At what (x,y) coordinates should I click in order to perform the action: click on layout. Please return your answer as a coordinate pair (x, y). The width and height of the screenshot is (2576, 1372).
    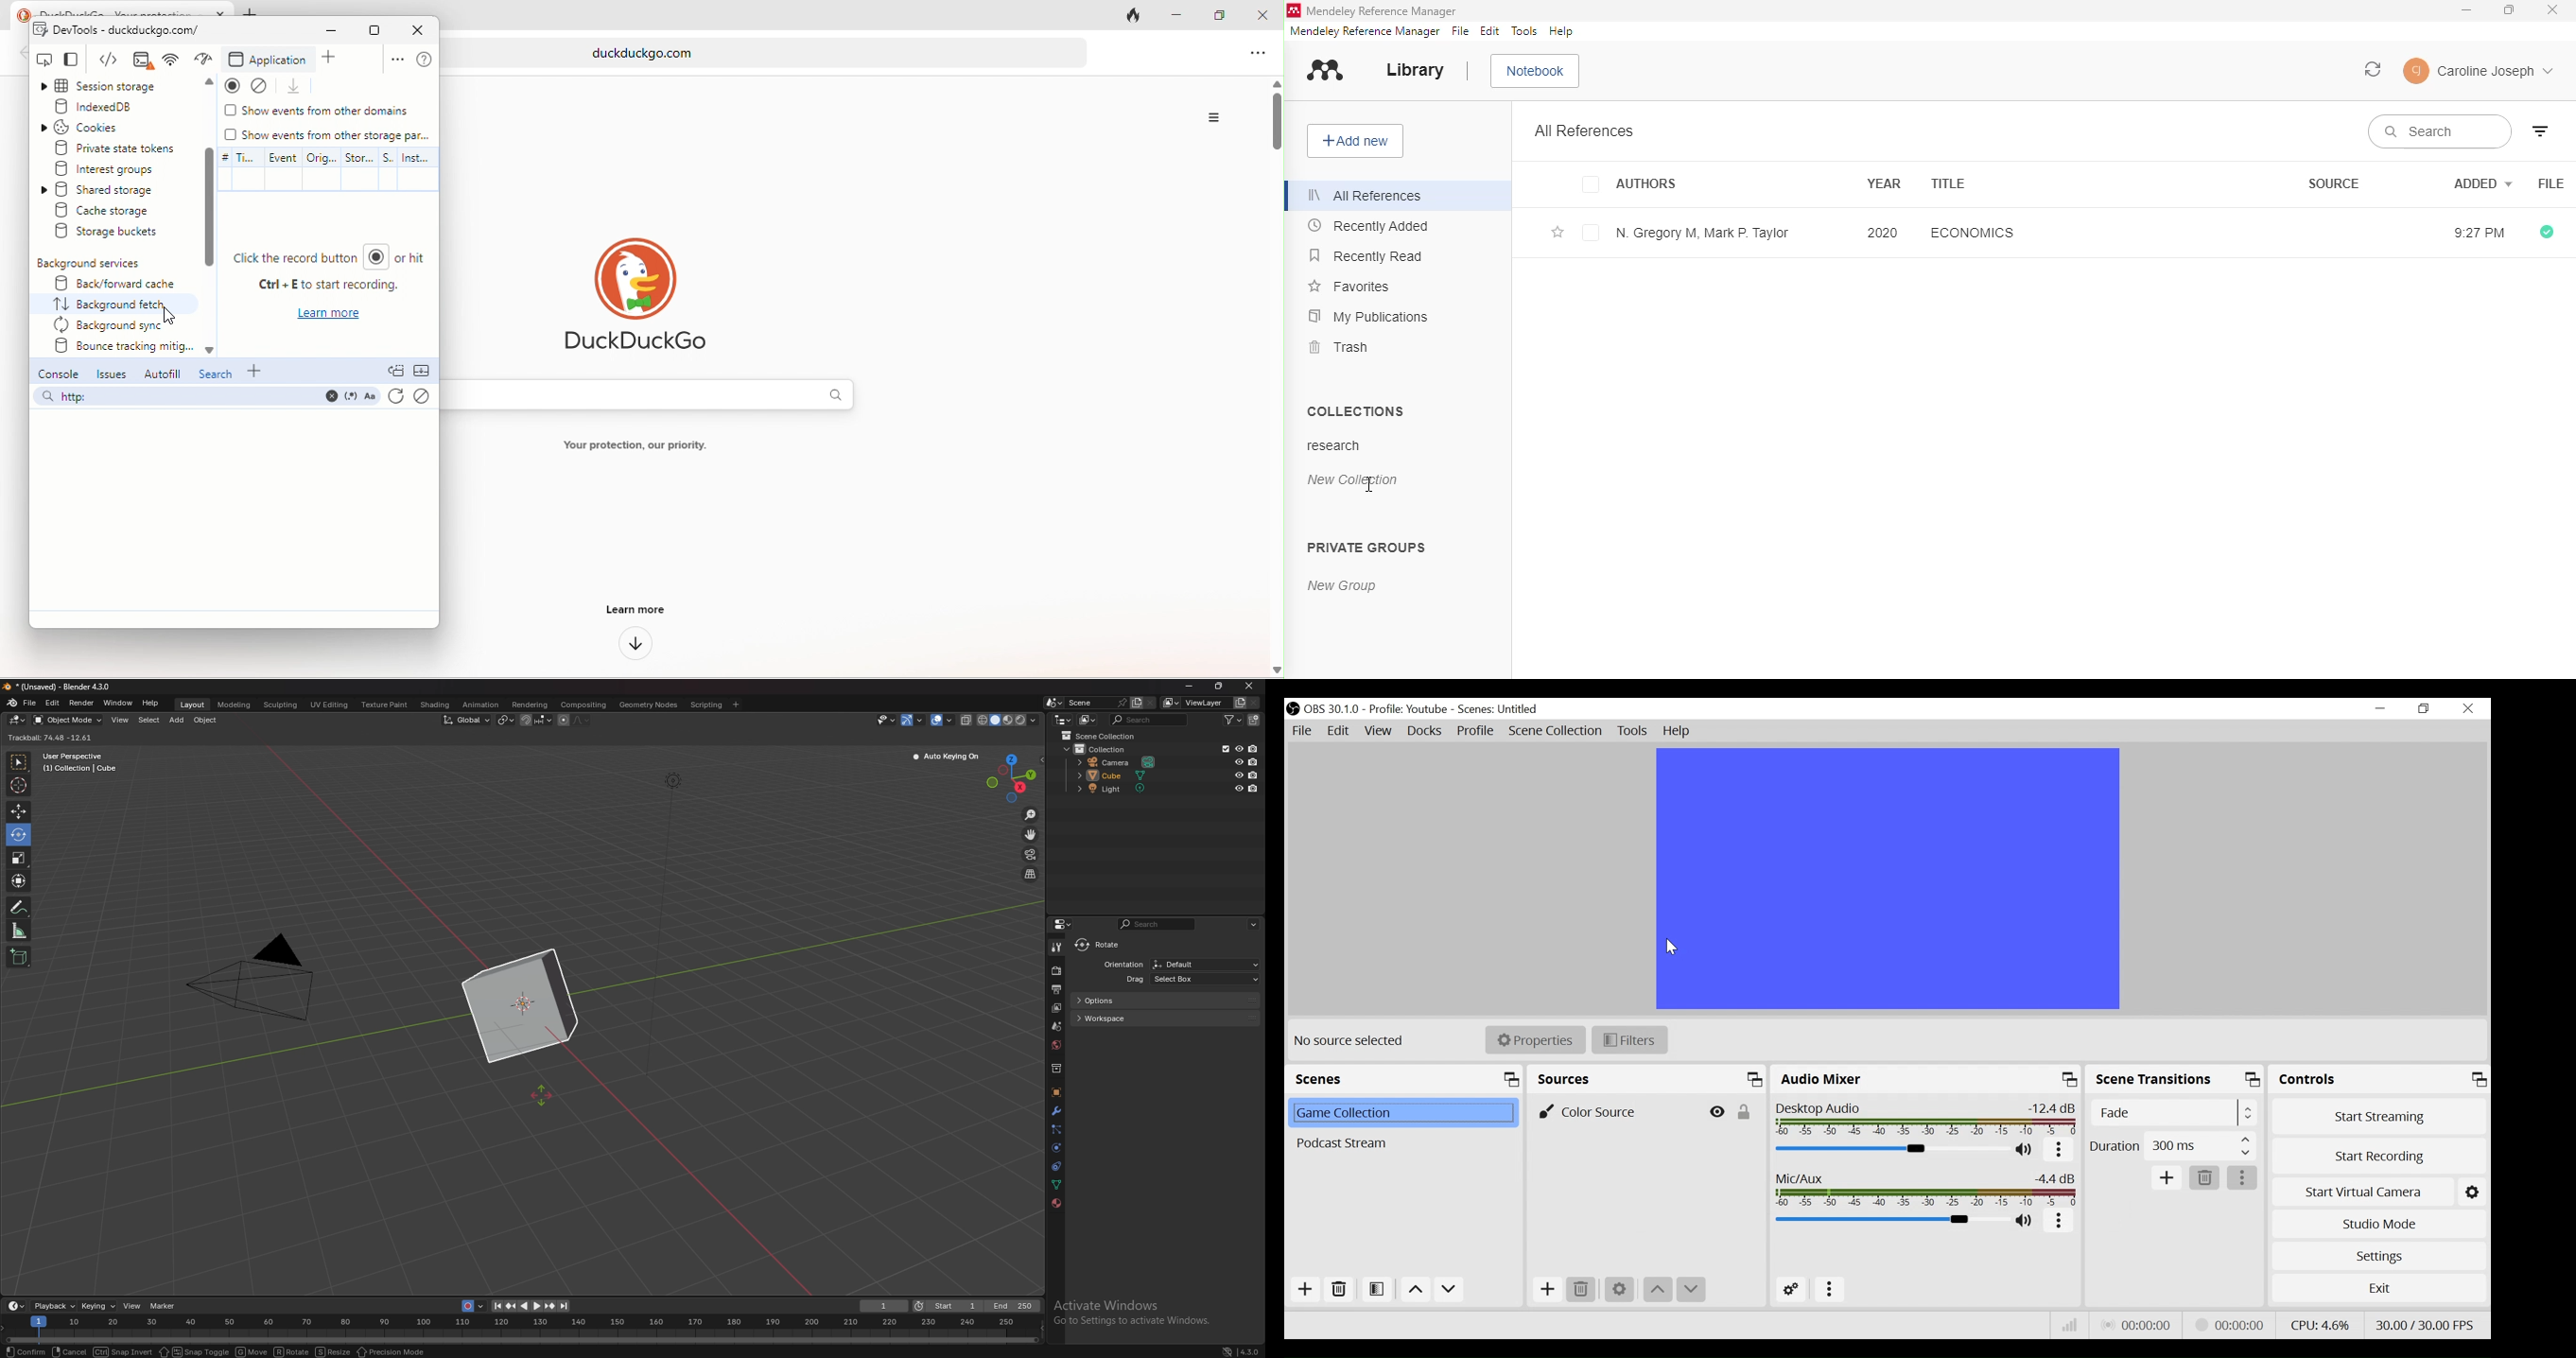
    Looking at the image, I should click on (195, 706).